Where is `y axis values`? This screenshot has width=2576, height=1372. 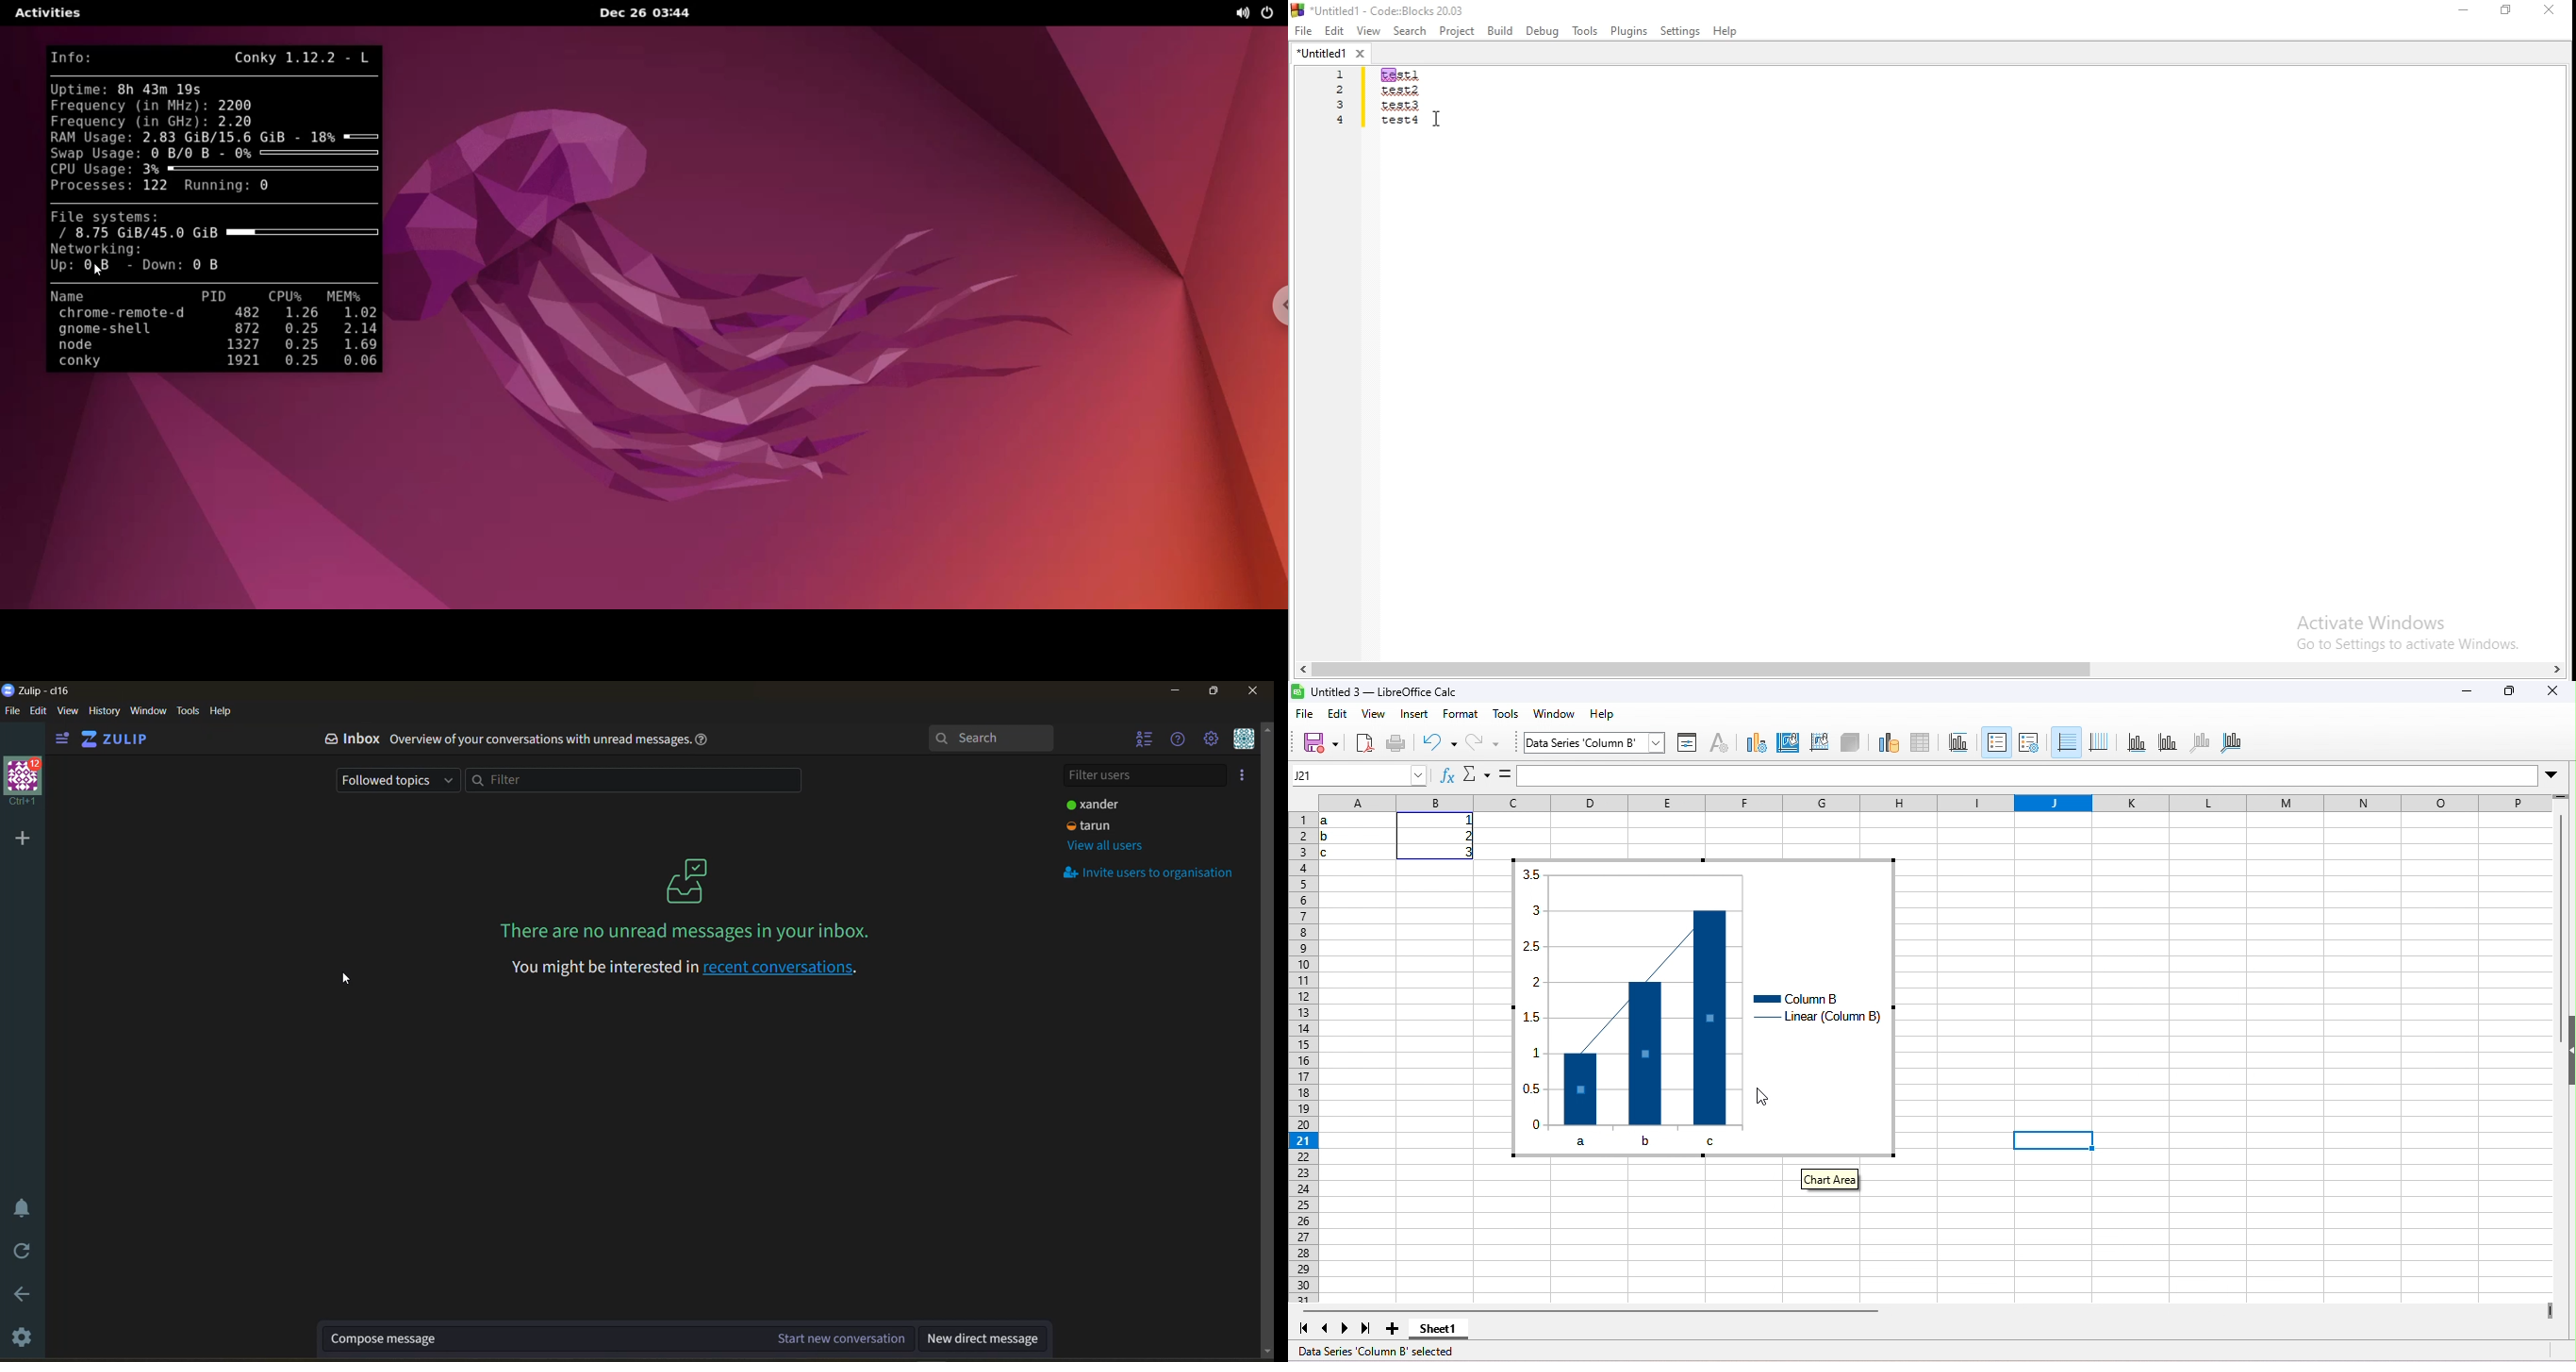 y axis values is located at coordinates (1532, 1000).